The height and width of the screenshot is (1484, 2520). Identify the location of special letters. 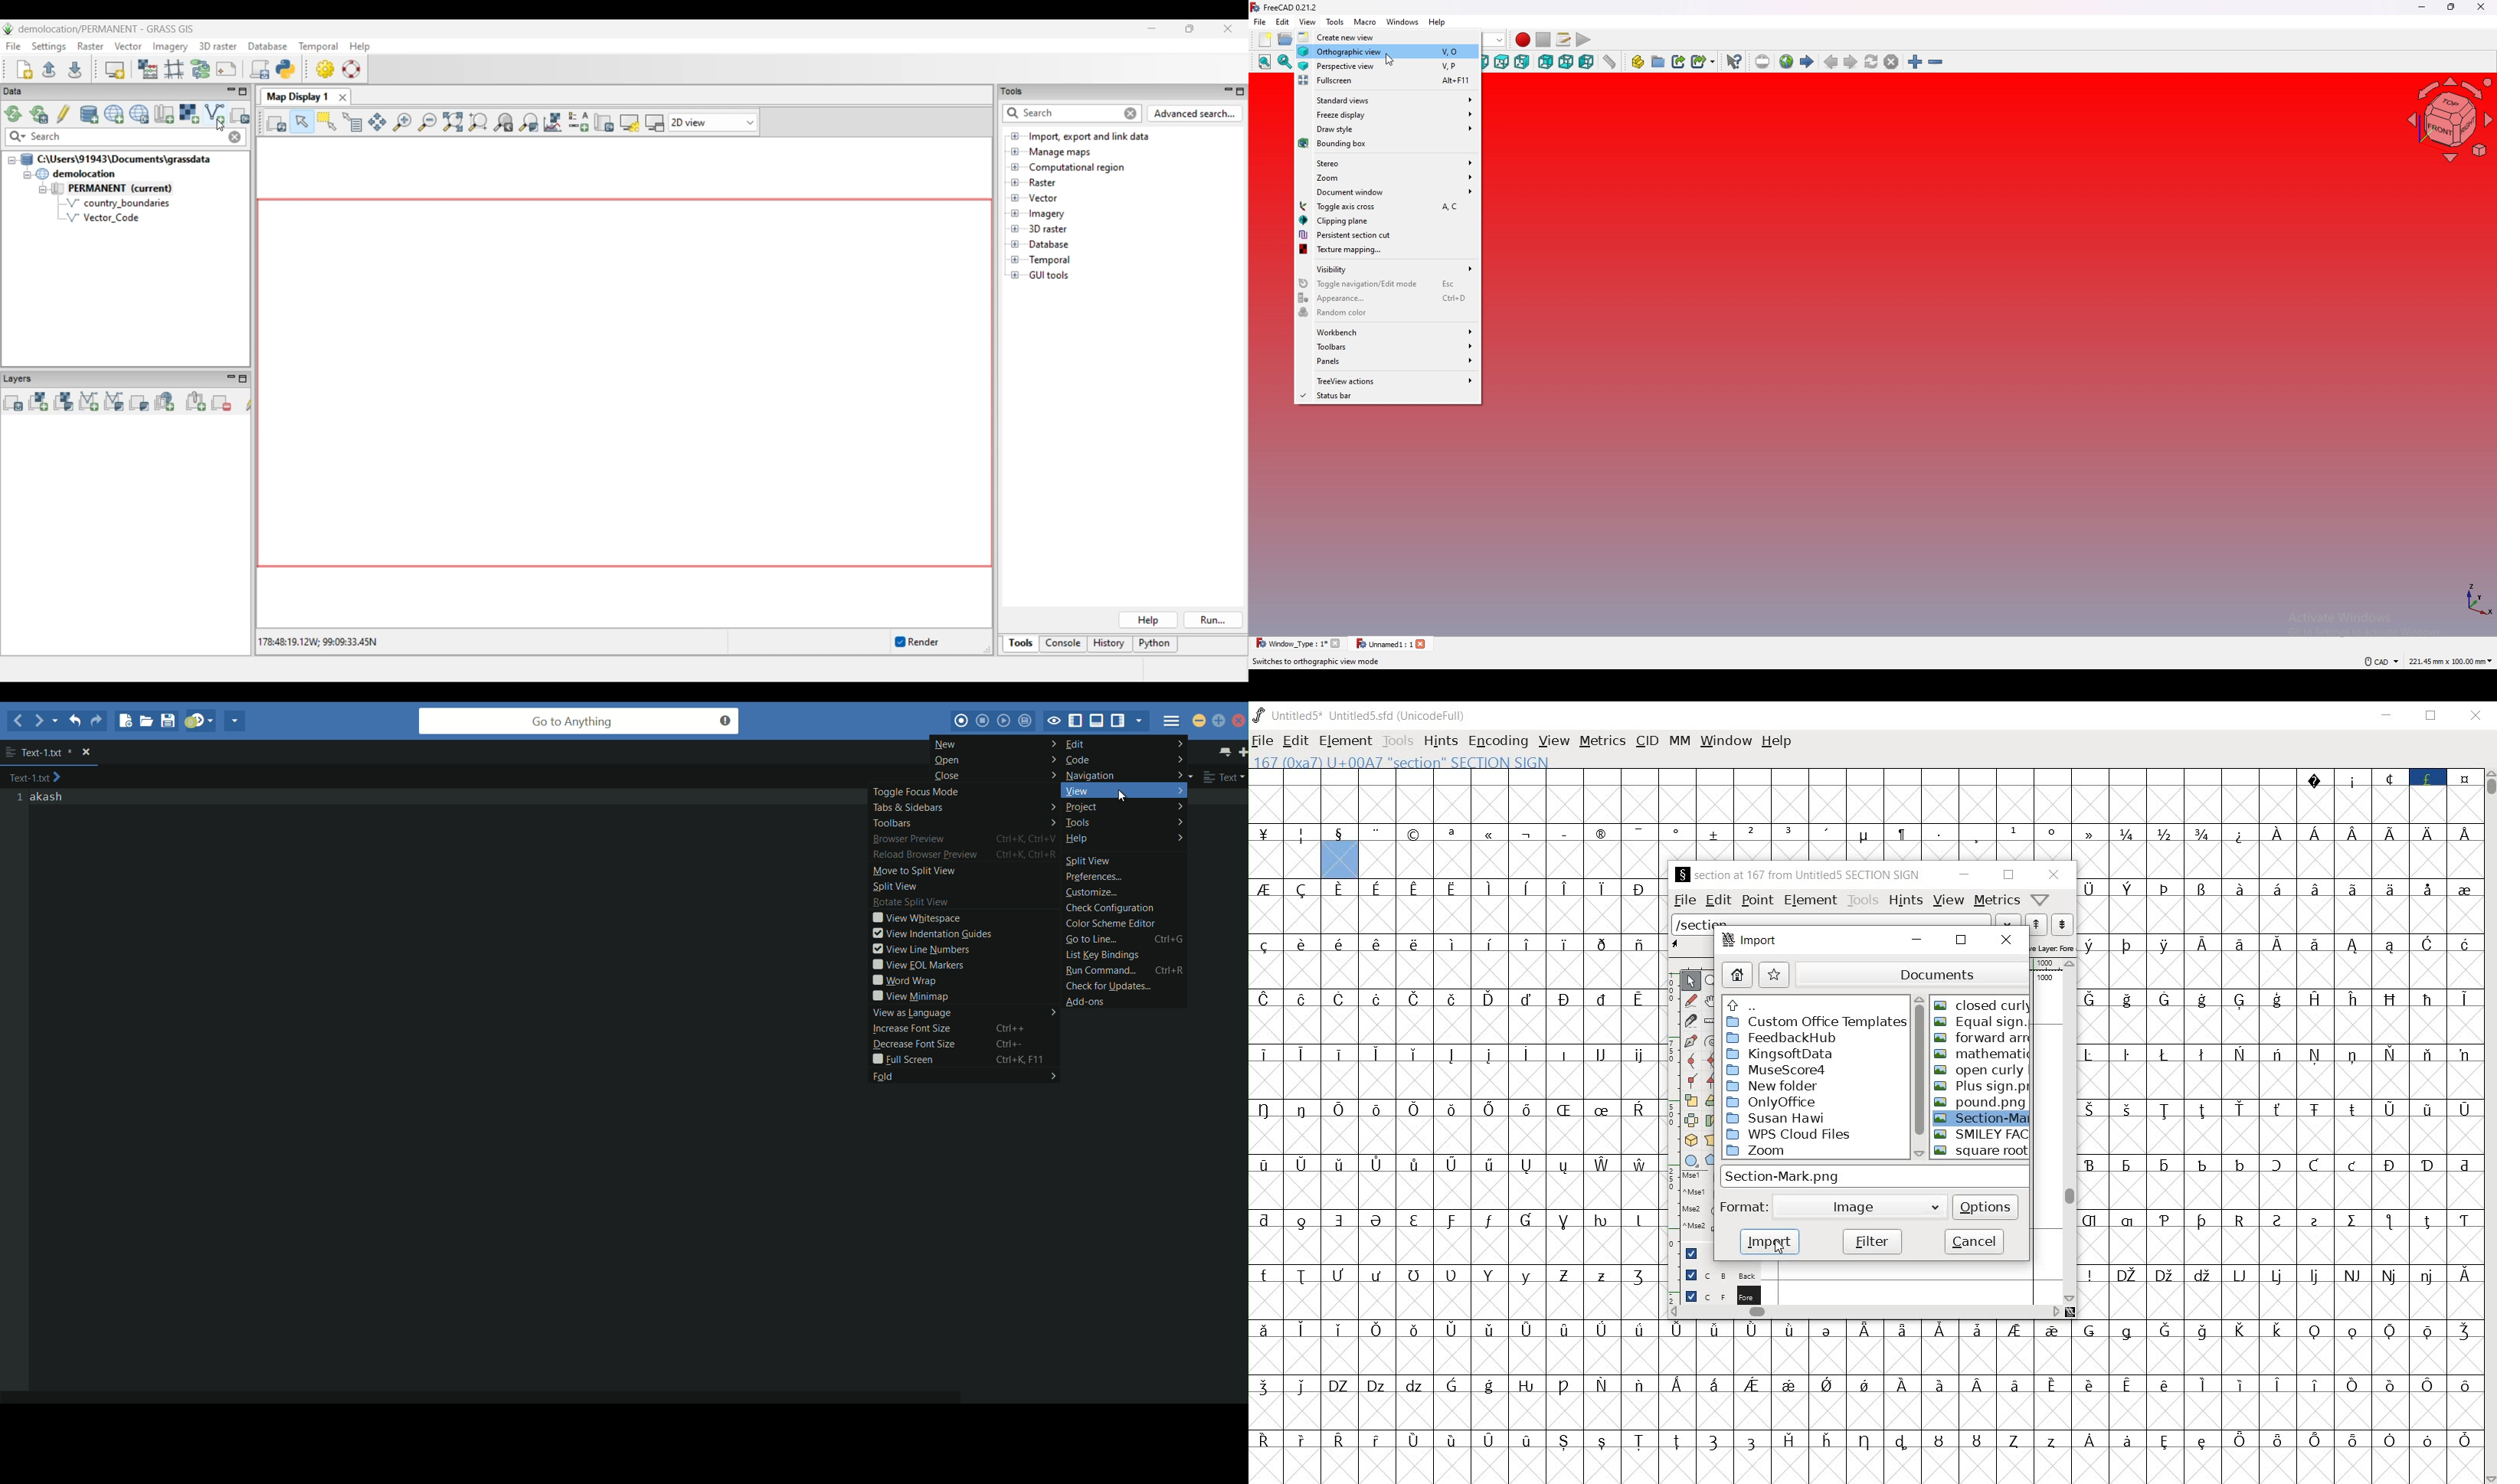
(1460, 887).